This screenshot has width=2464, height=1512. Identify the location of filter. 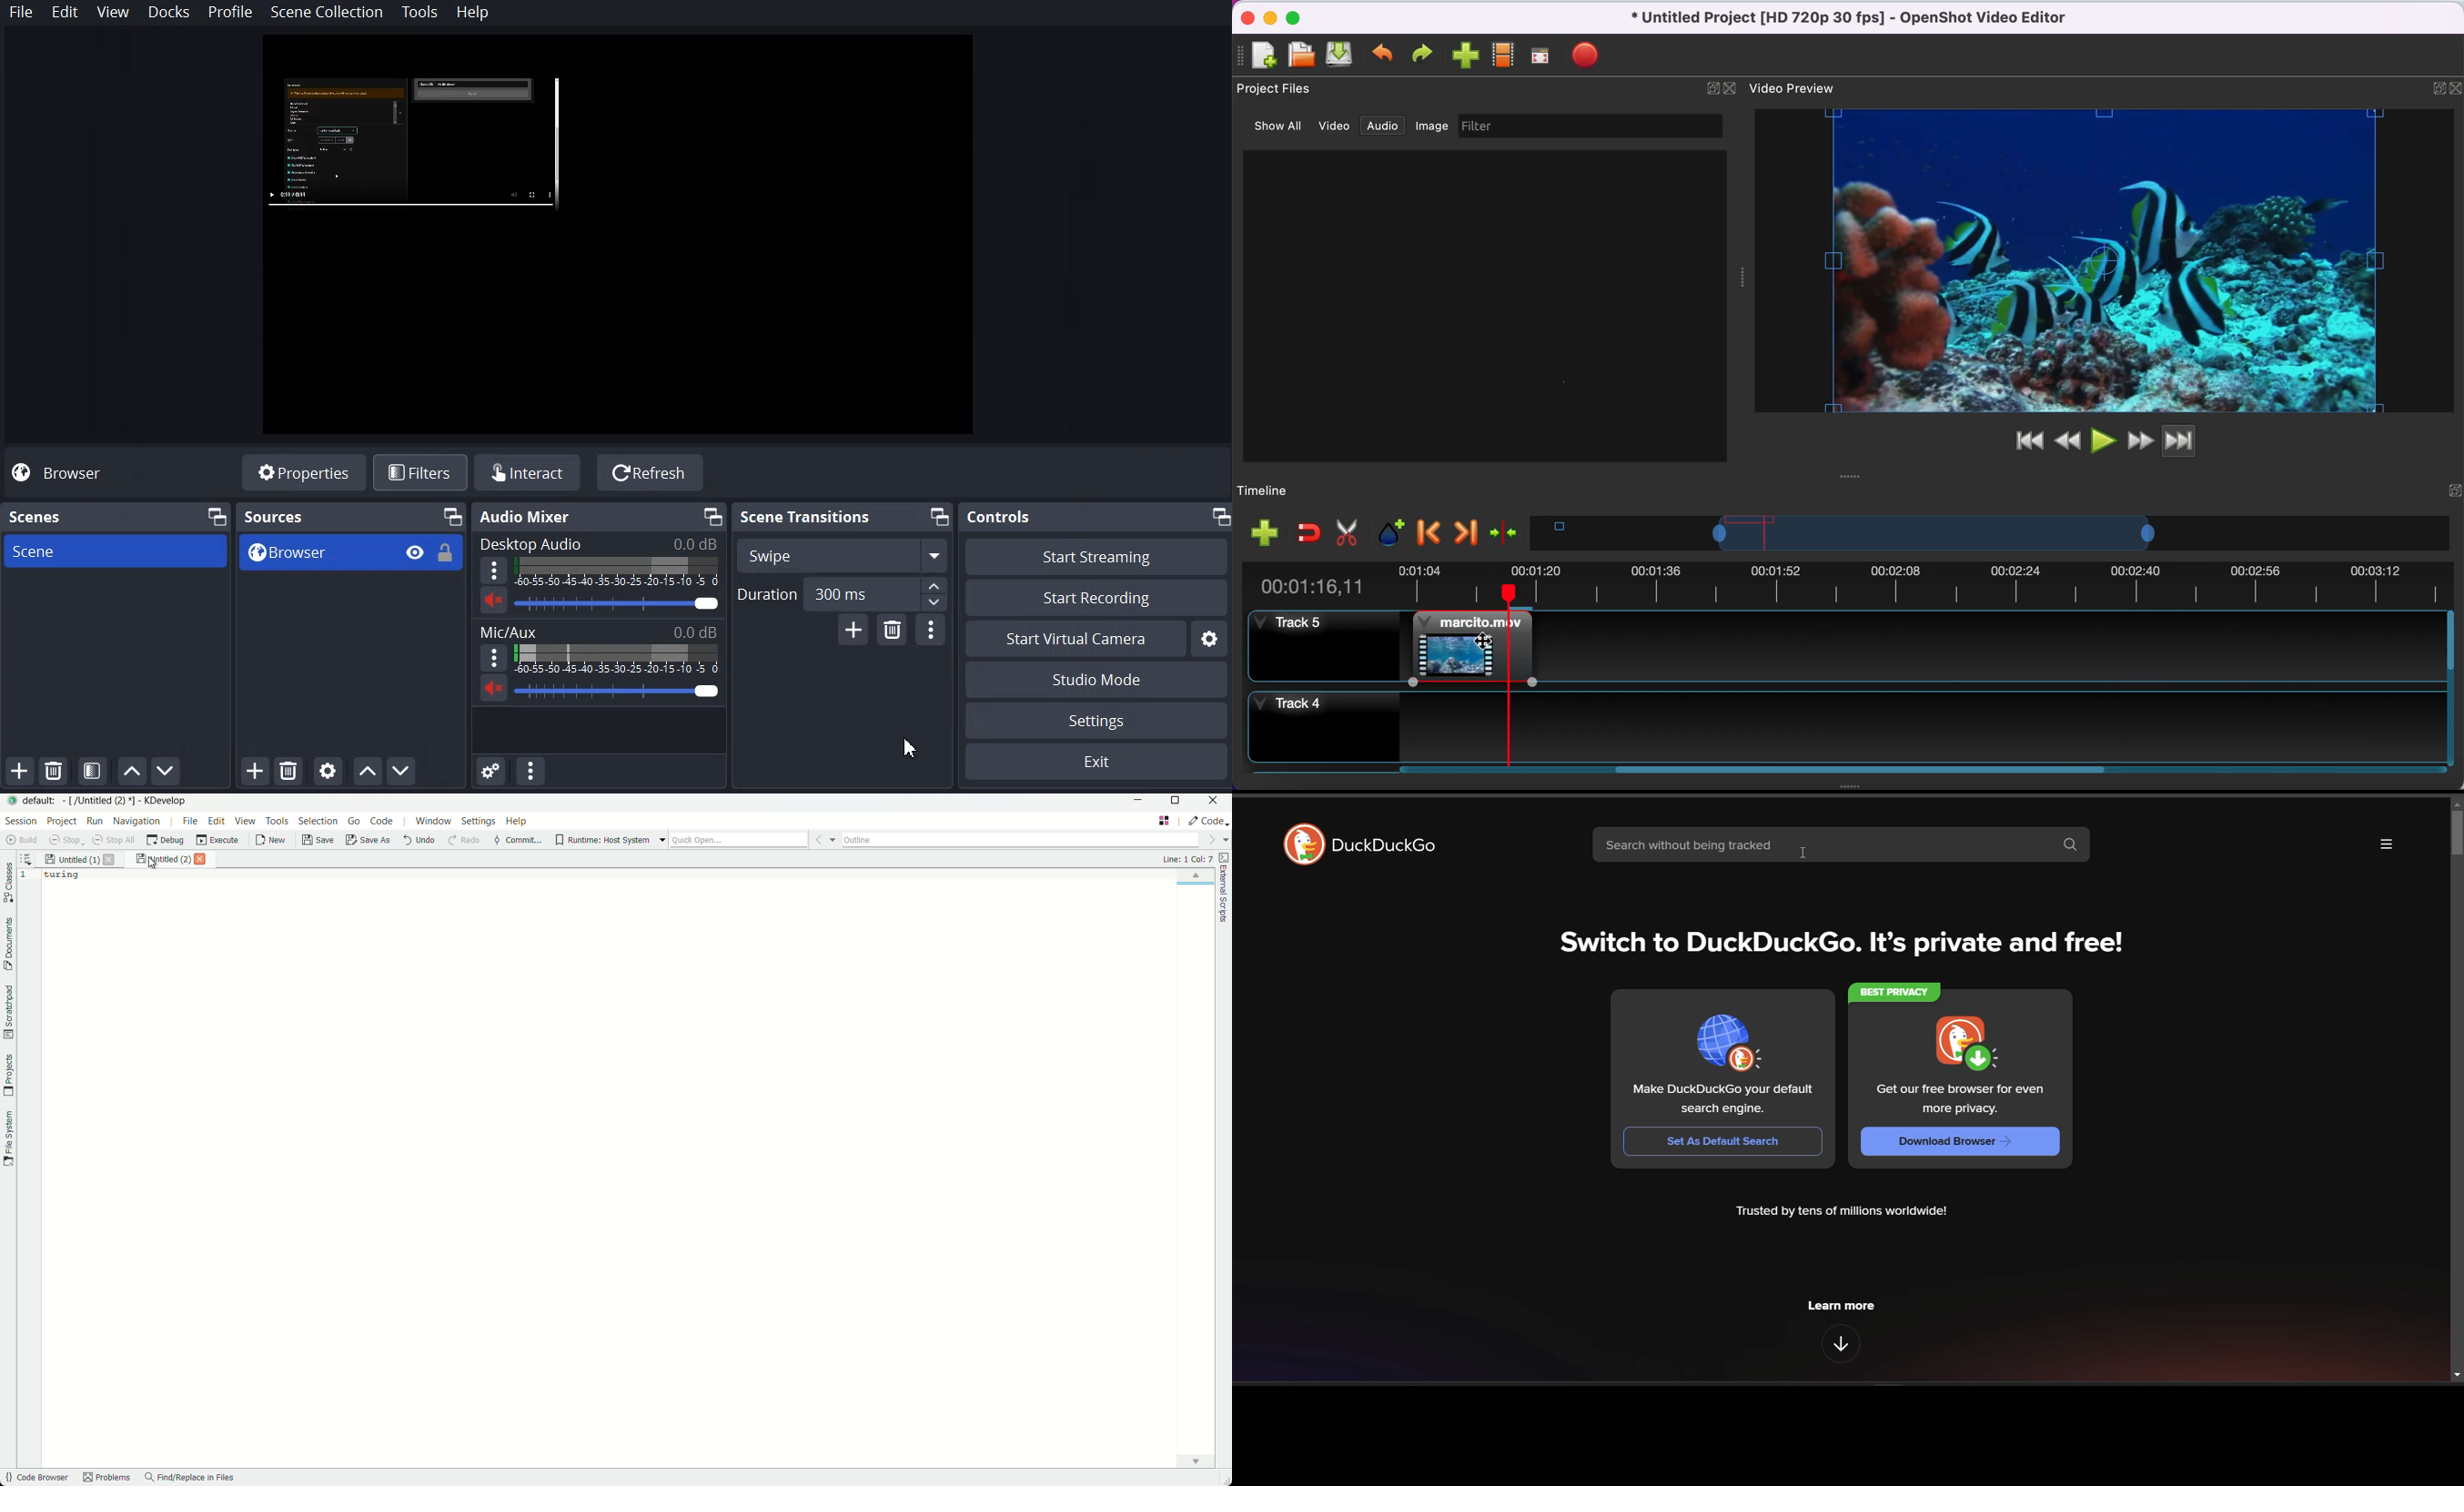
(1606, 125).